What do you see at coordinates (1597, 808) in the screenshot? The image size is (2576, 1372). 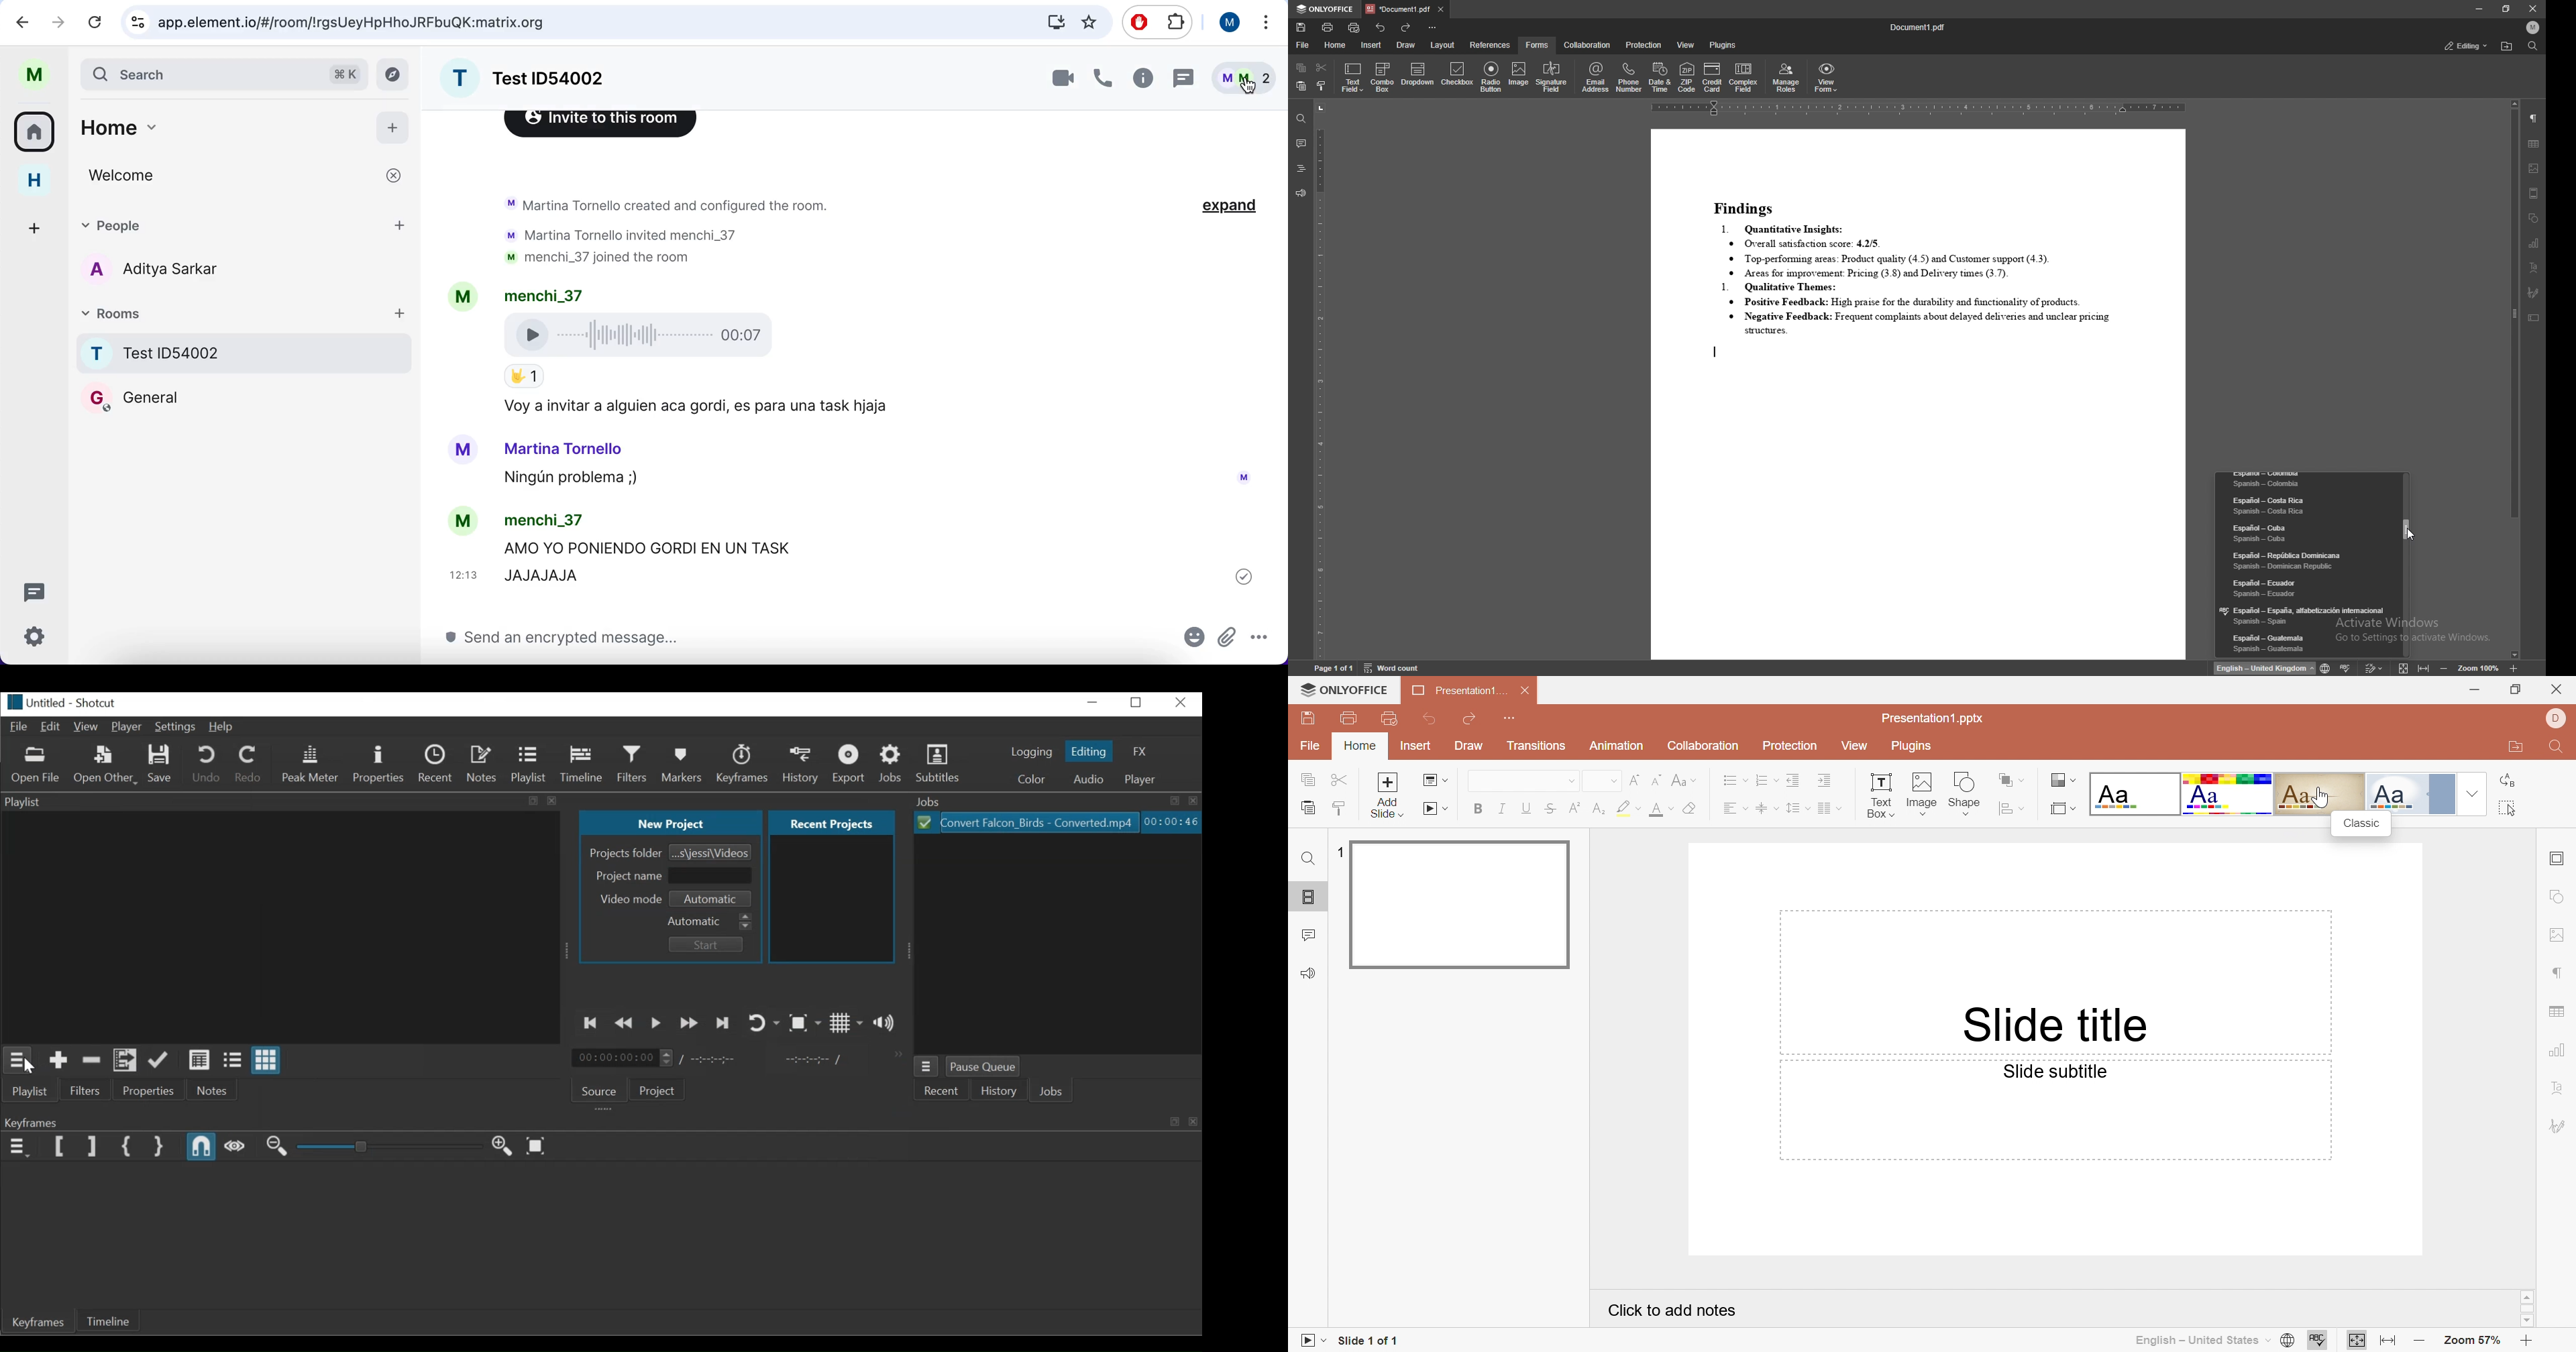 I see `Subscript` at bounding box center [1597, 808].